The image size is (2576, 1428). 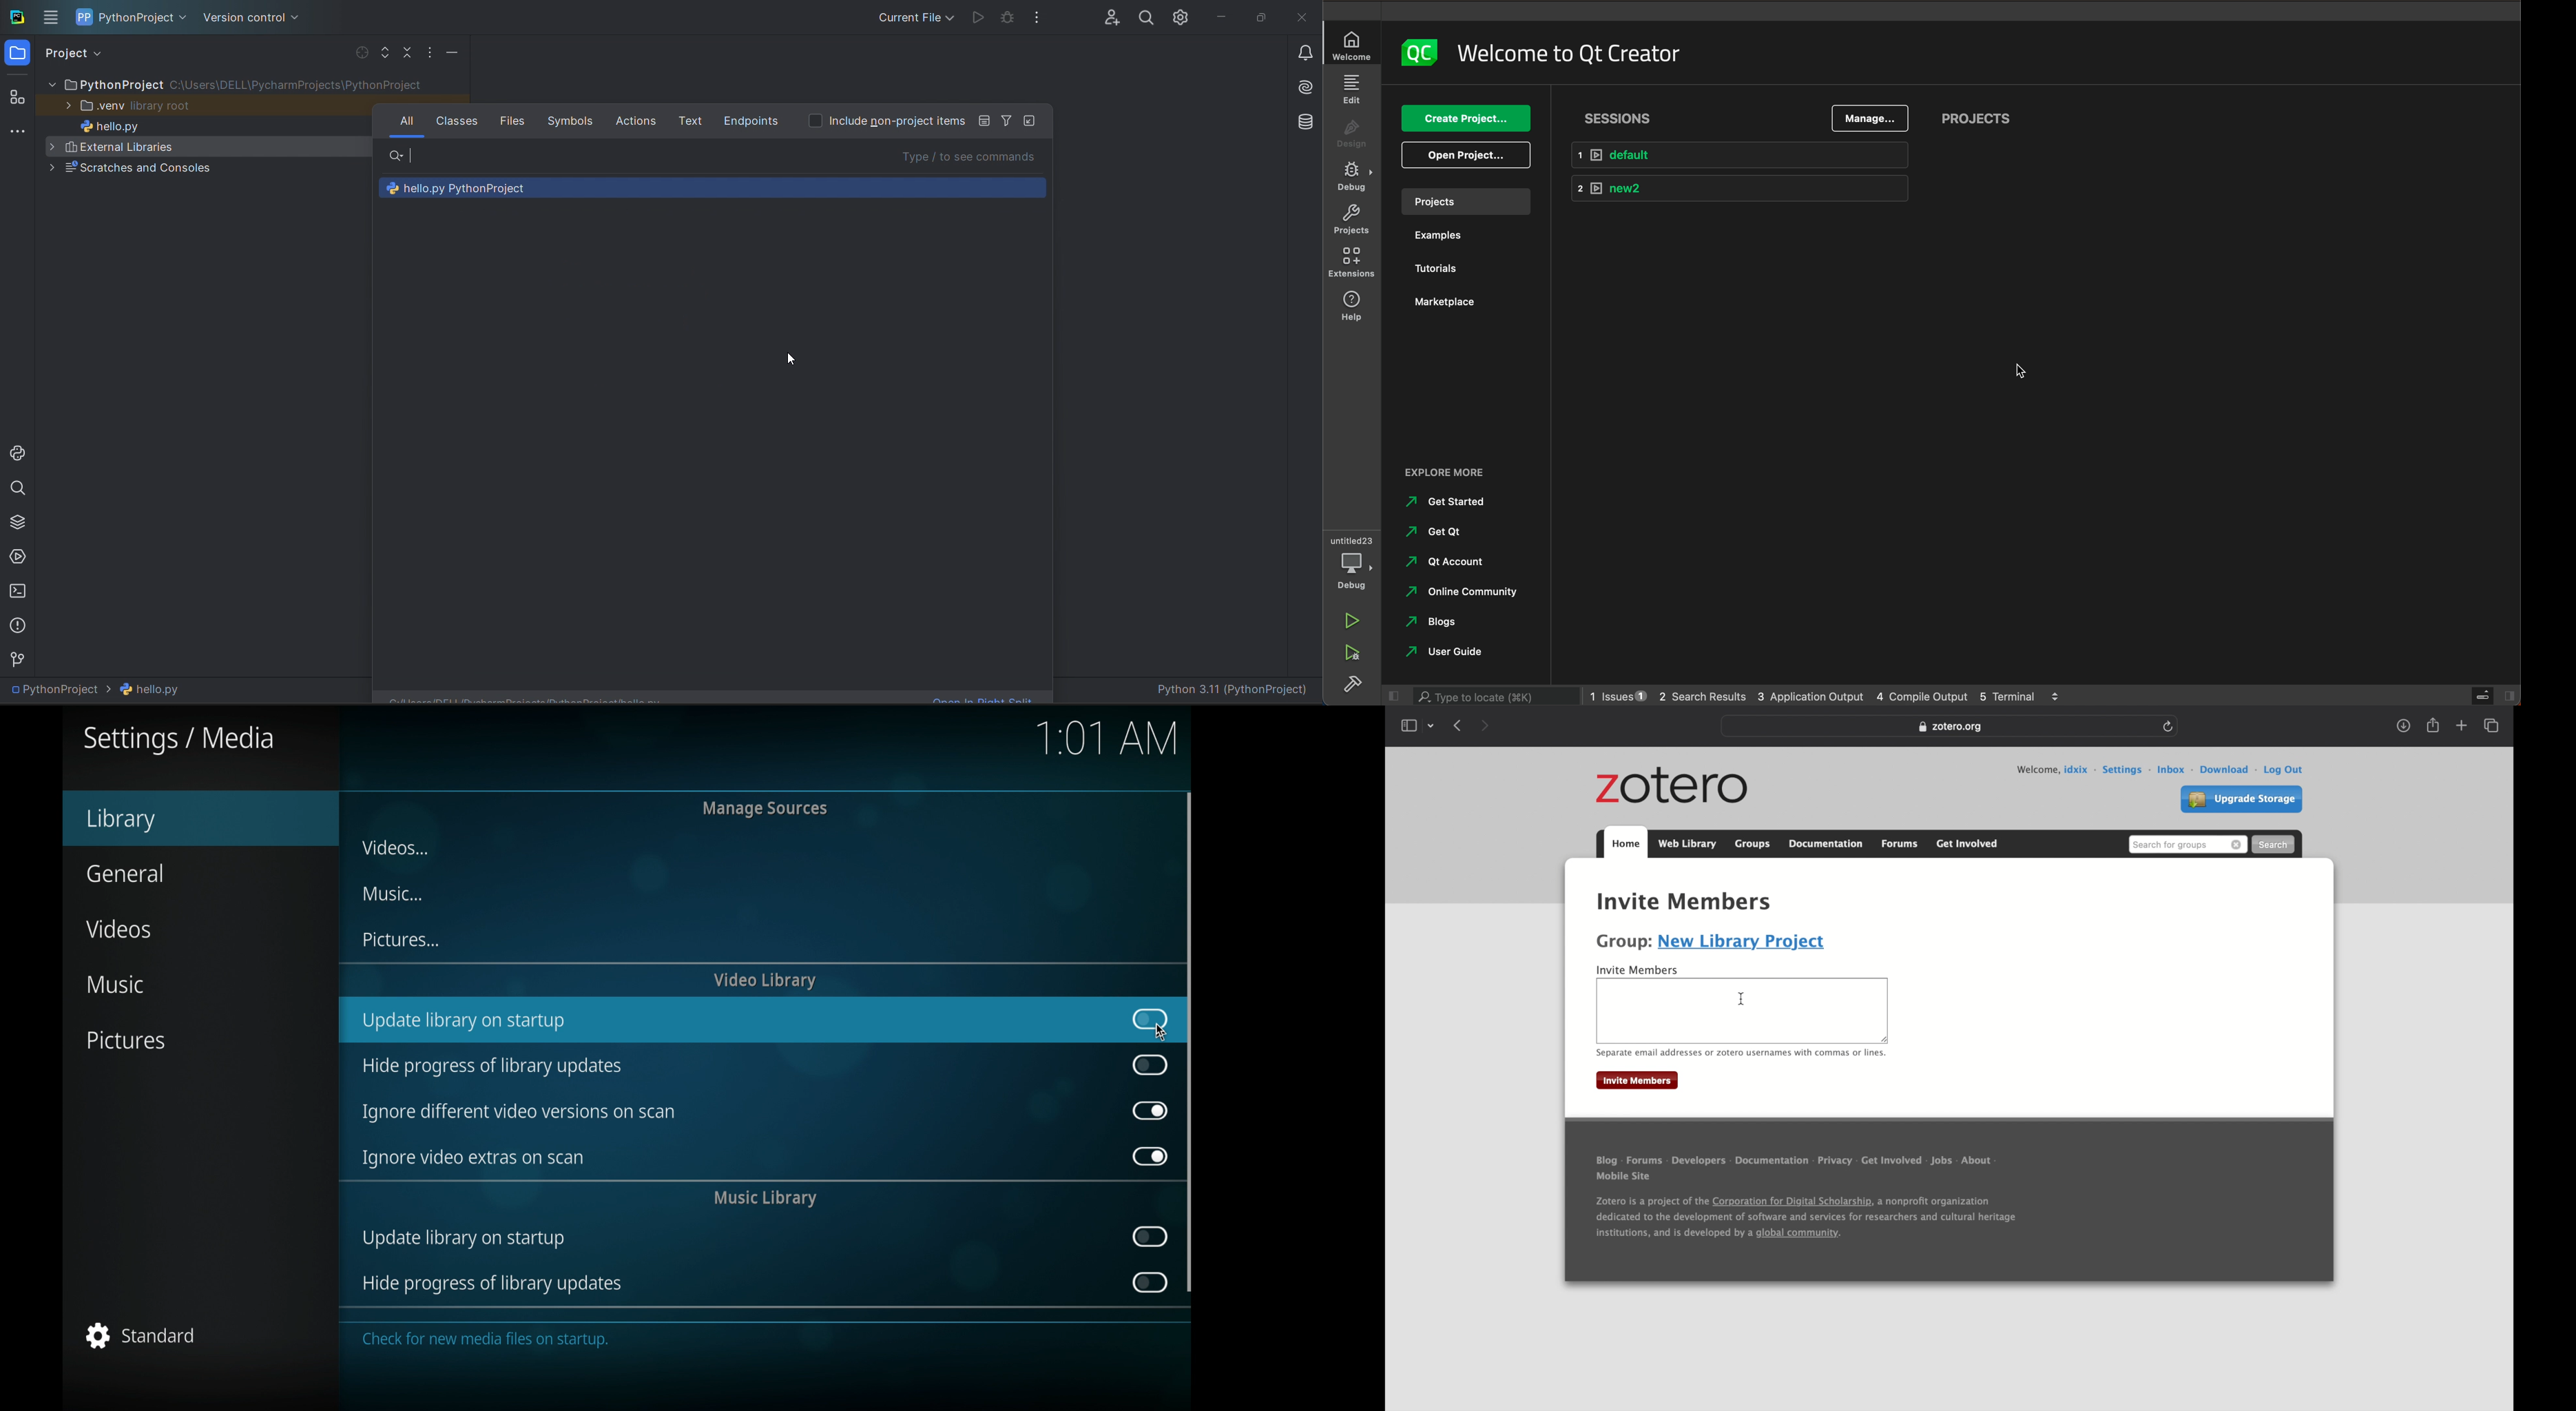 What do you see at coordinates (1151, 1237) in the screenshot?
I see `toggle button` at bounding box center [1151, 1237].